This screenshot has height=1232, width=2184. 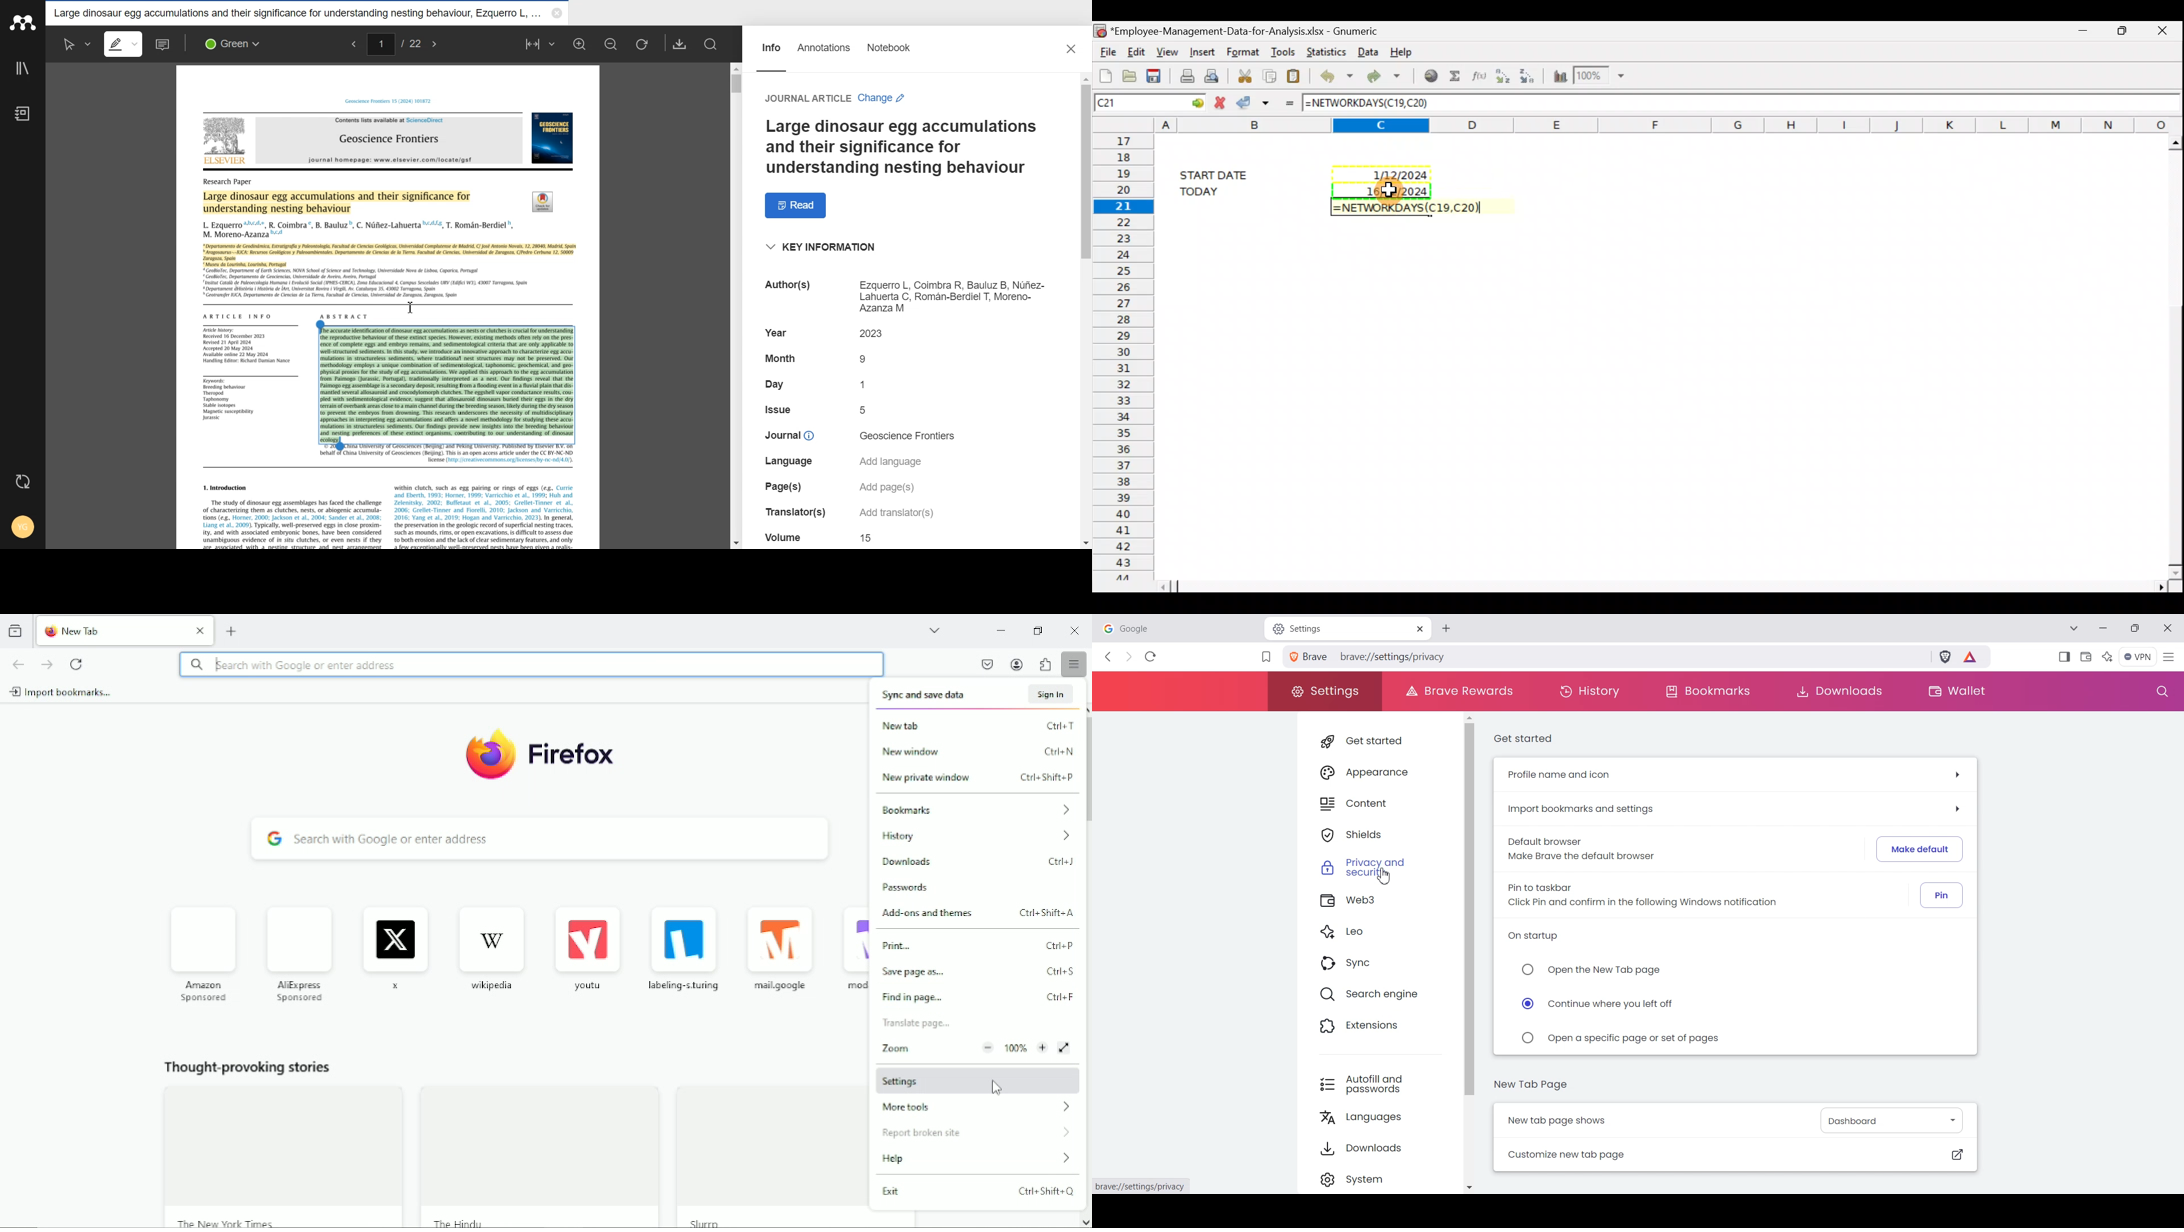 I want to click on Amazon, so click(x=203, y=953).